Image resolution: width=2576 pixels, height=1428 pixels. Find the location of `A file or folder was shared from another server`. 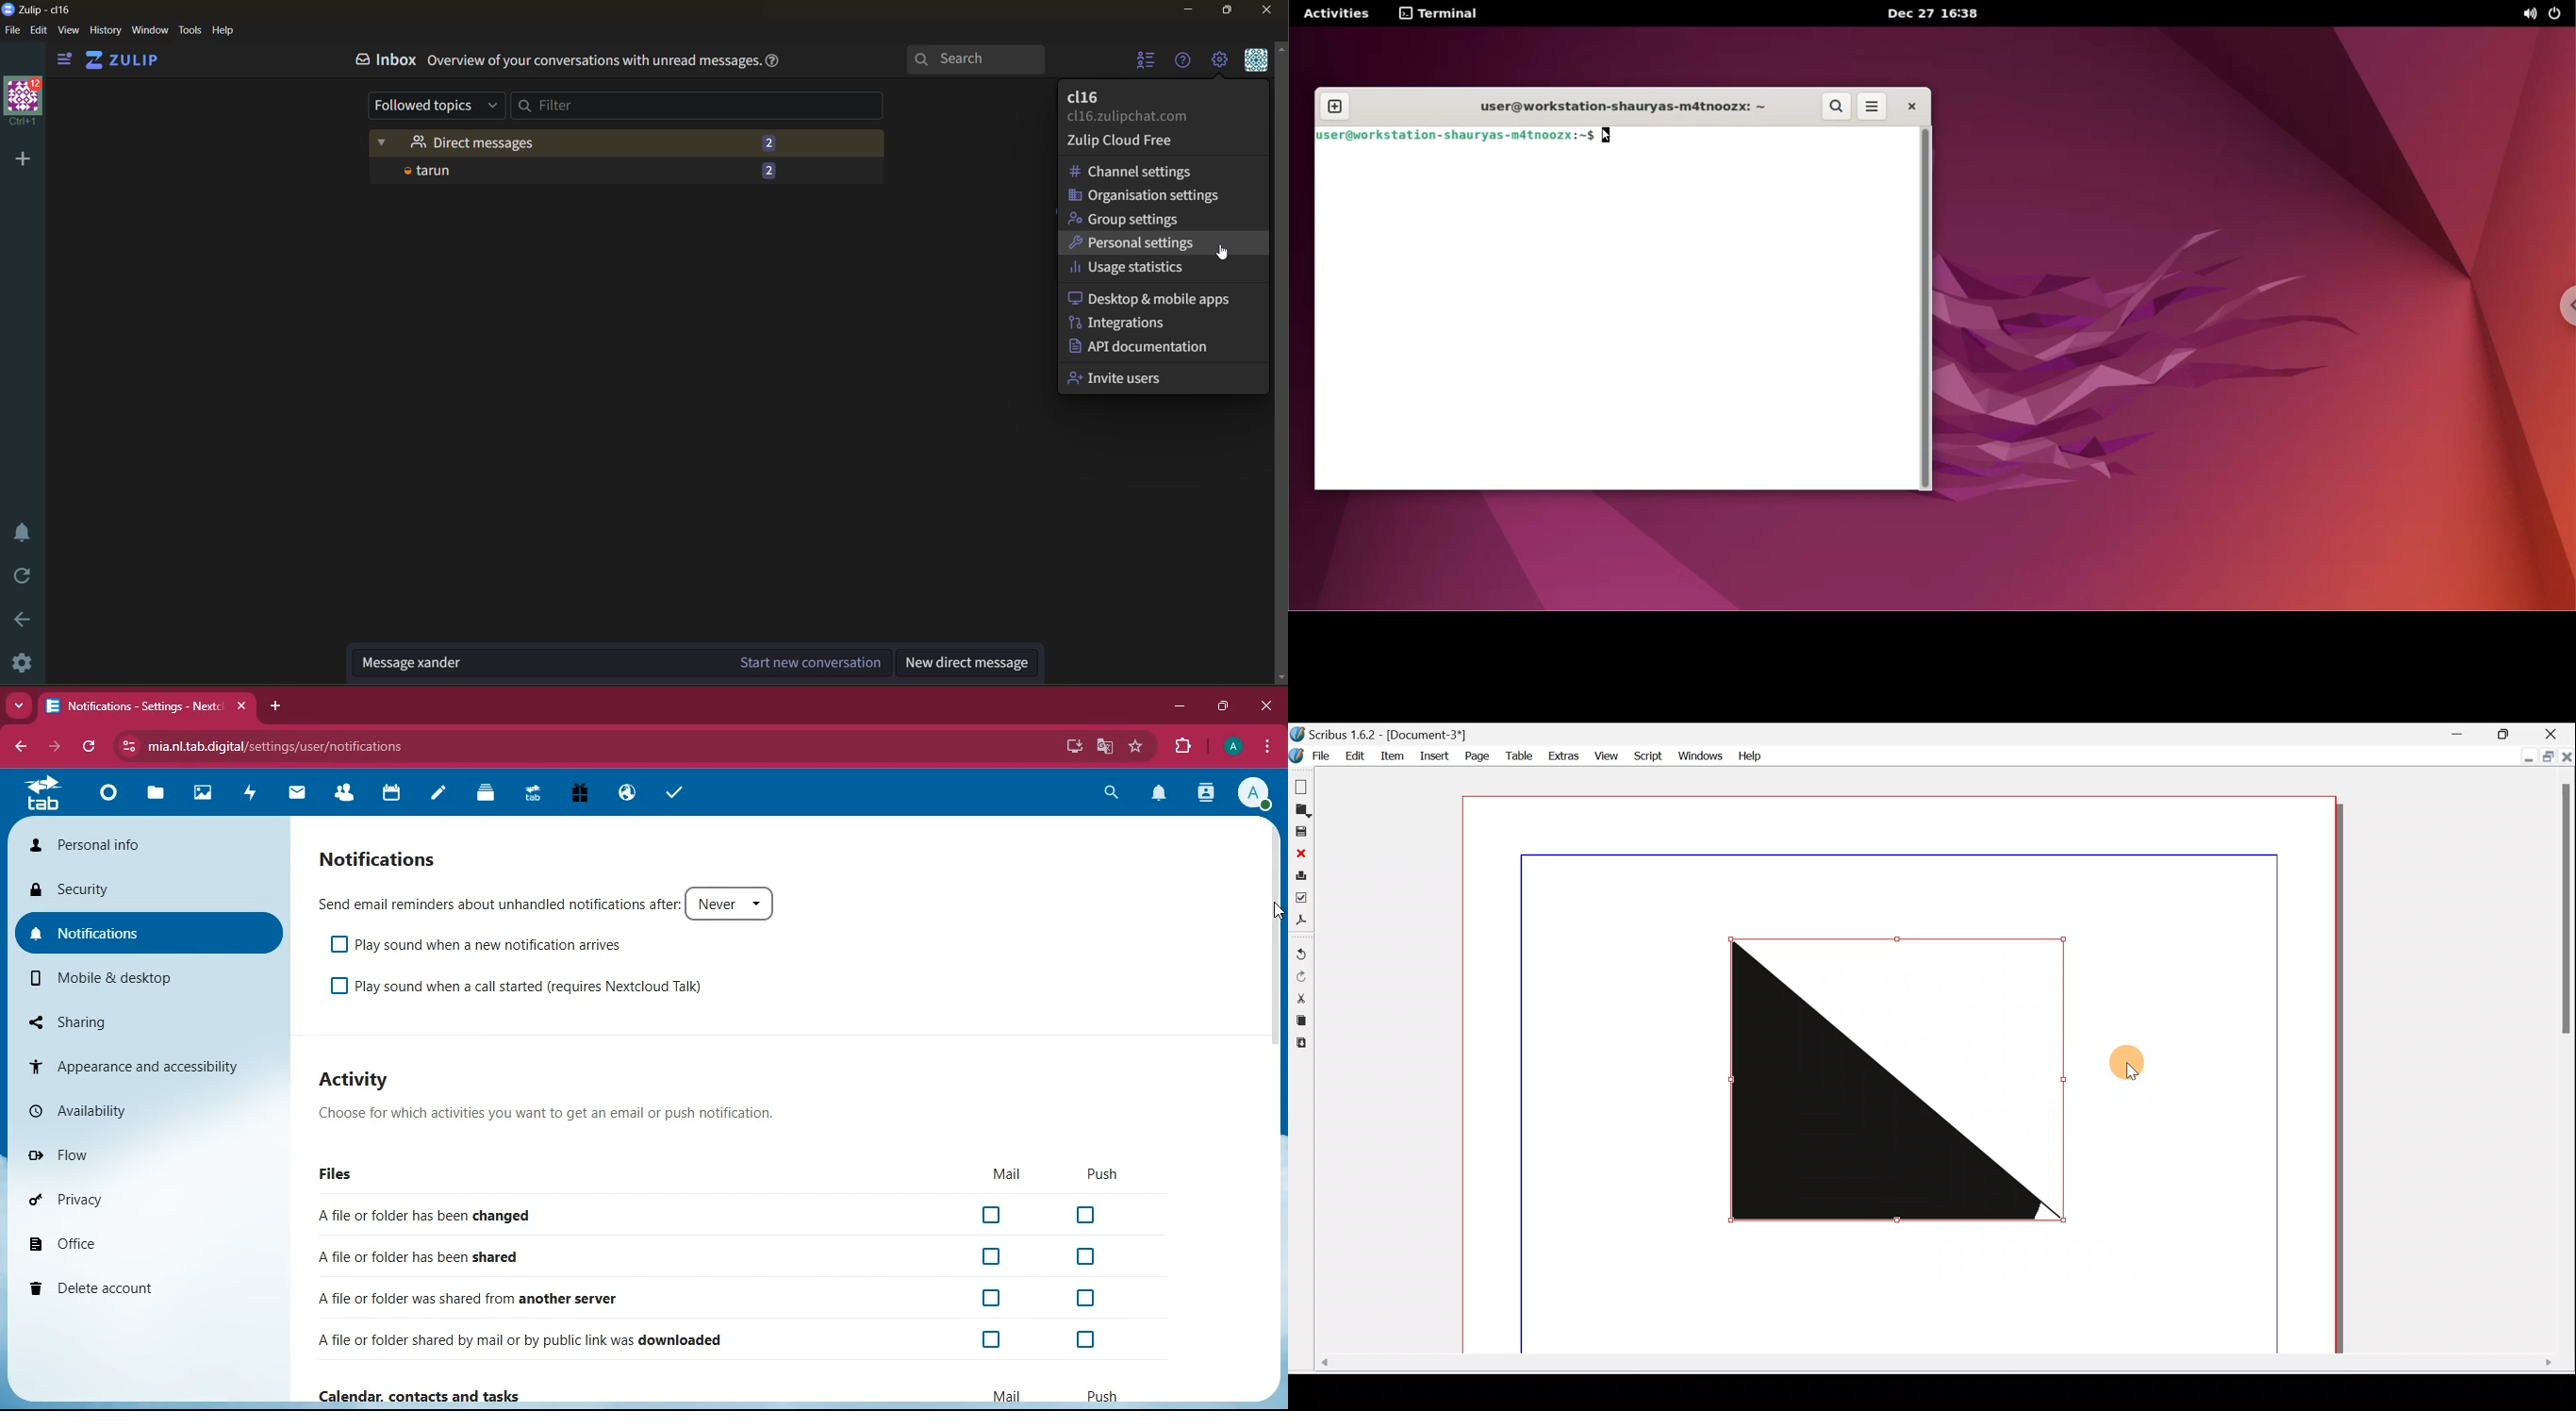

A file or folder was shared from another server is located at coordinates (707, 1296).